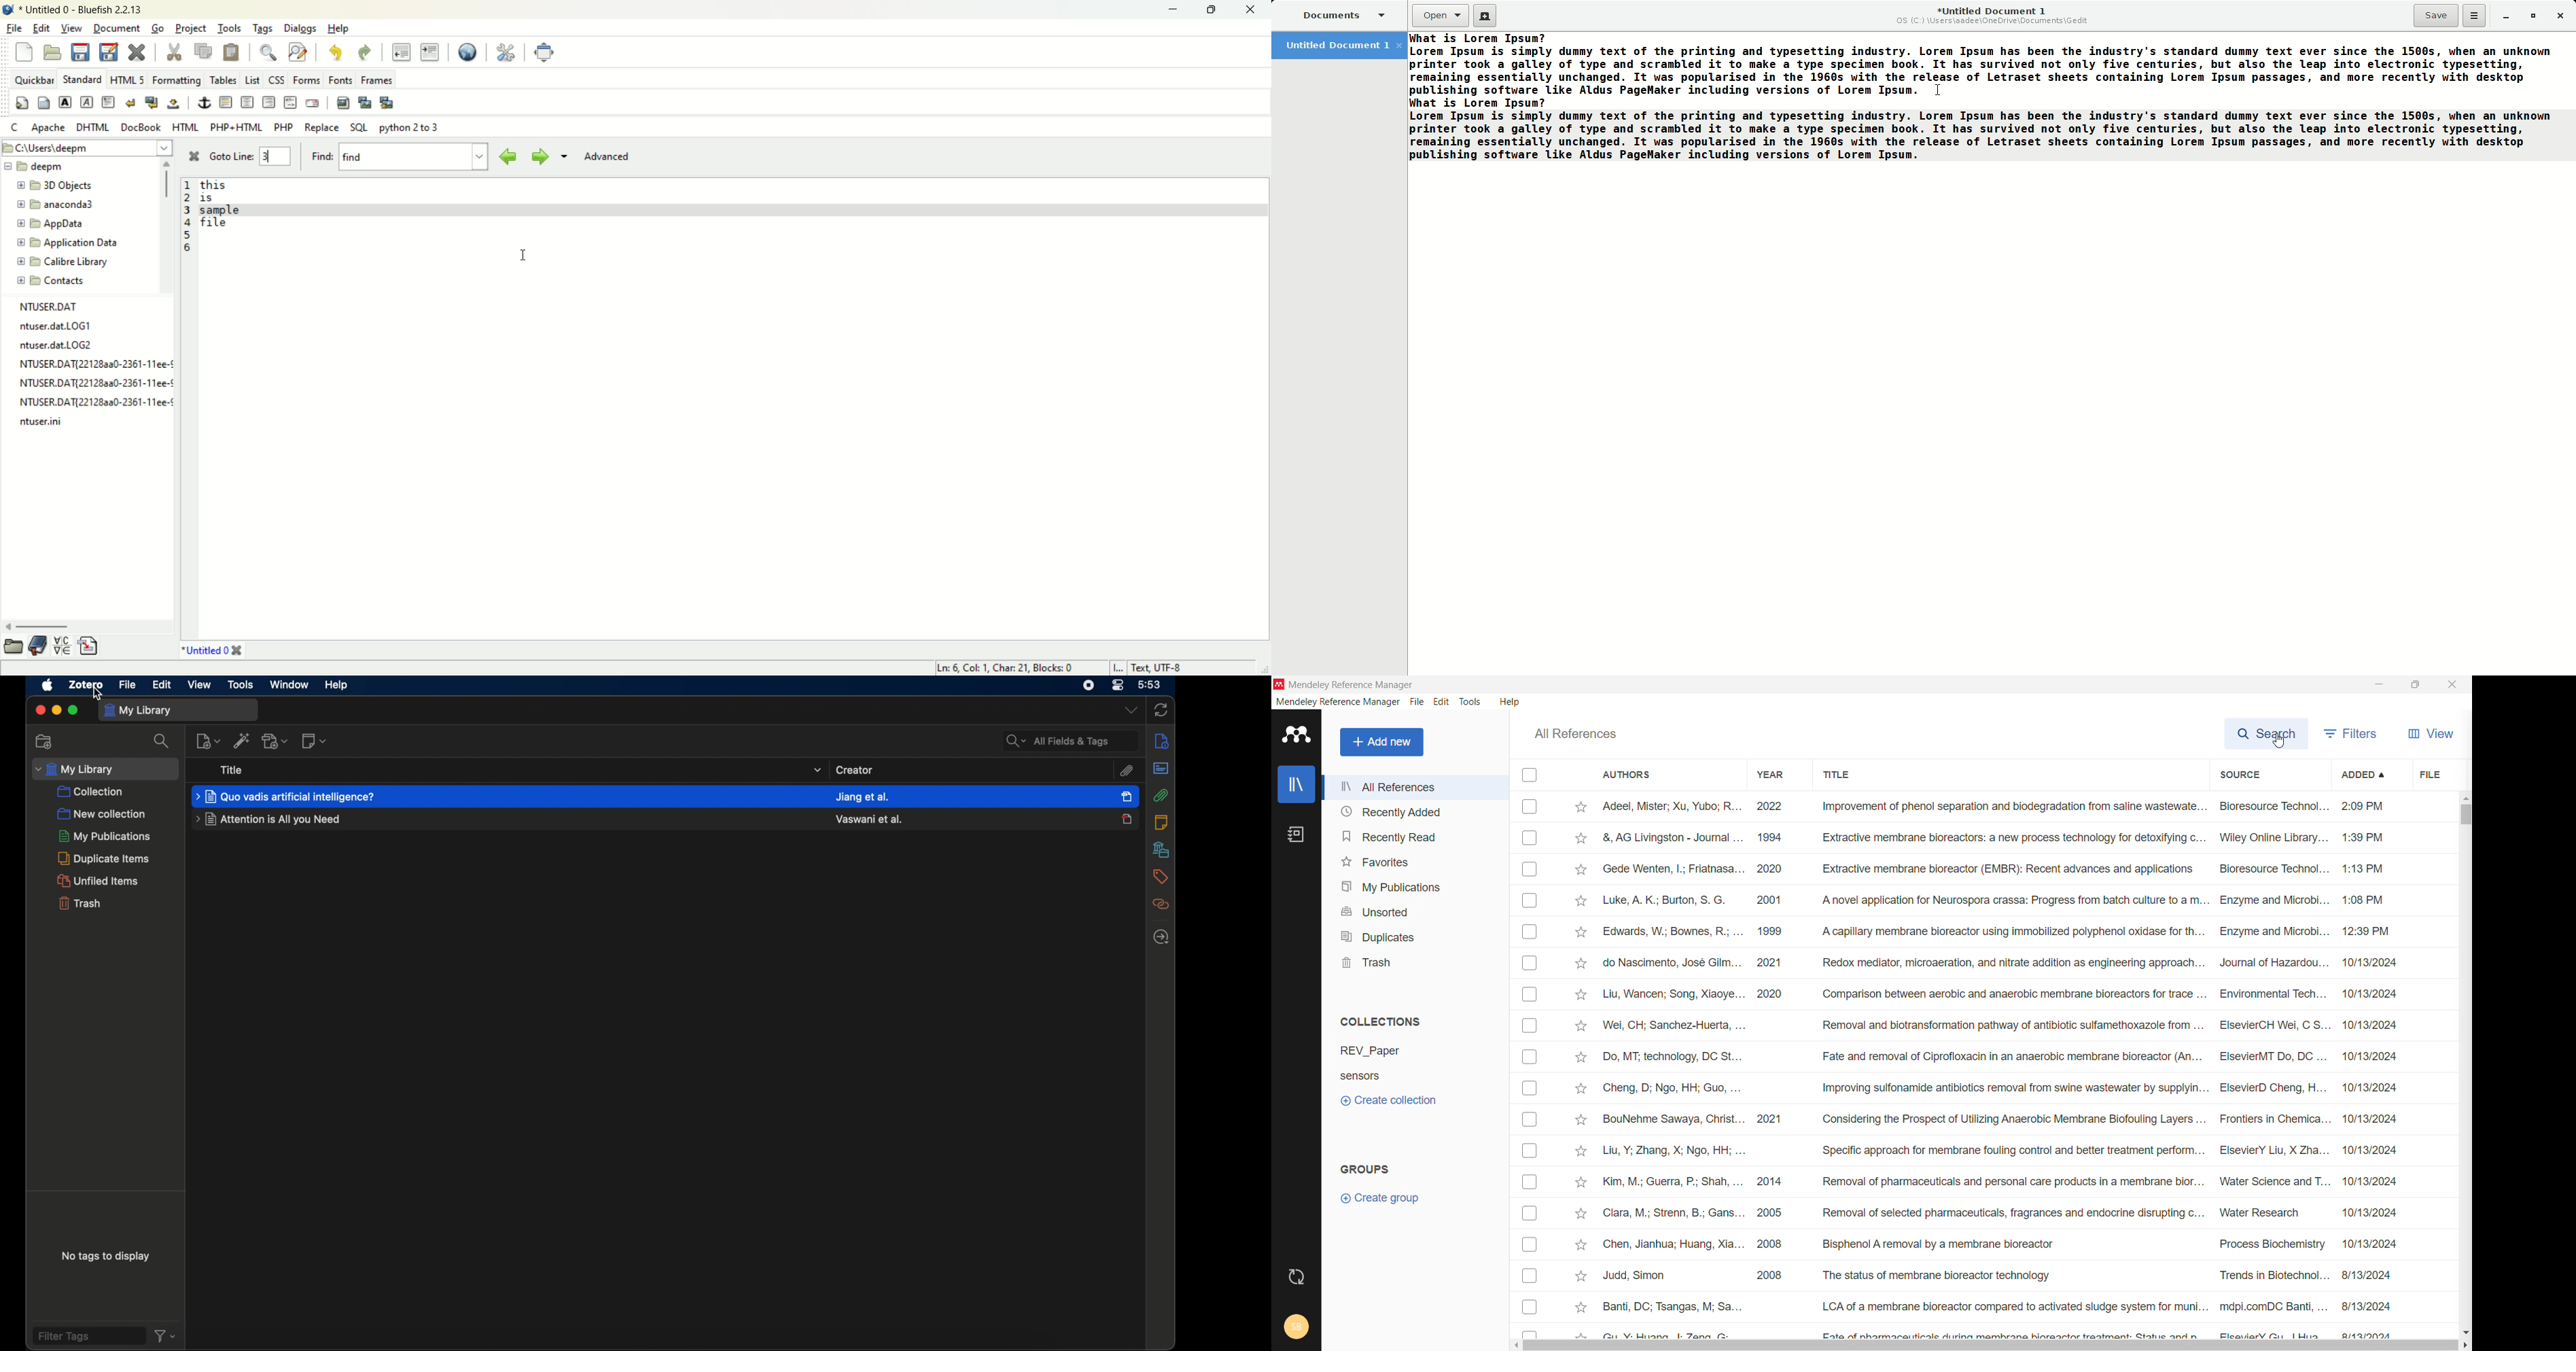 The image size is (2576, 1372). What do you see at coordinates (1578, 1215) in the screenshot?
I see `Add to favorites` at bounding box center [1578, 1215].